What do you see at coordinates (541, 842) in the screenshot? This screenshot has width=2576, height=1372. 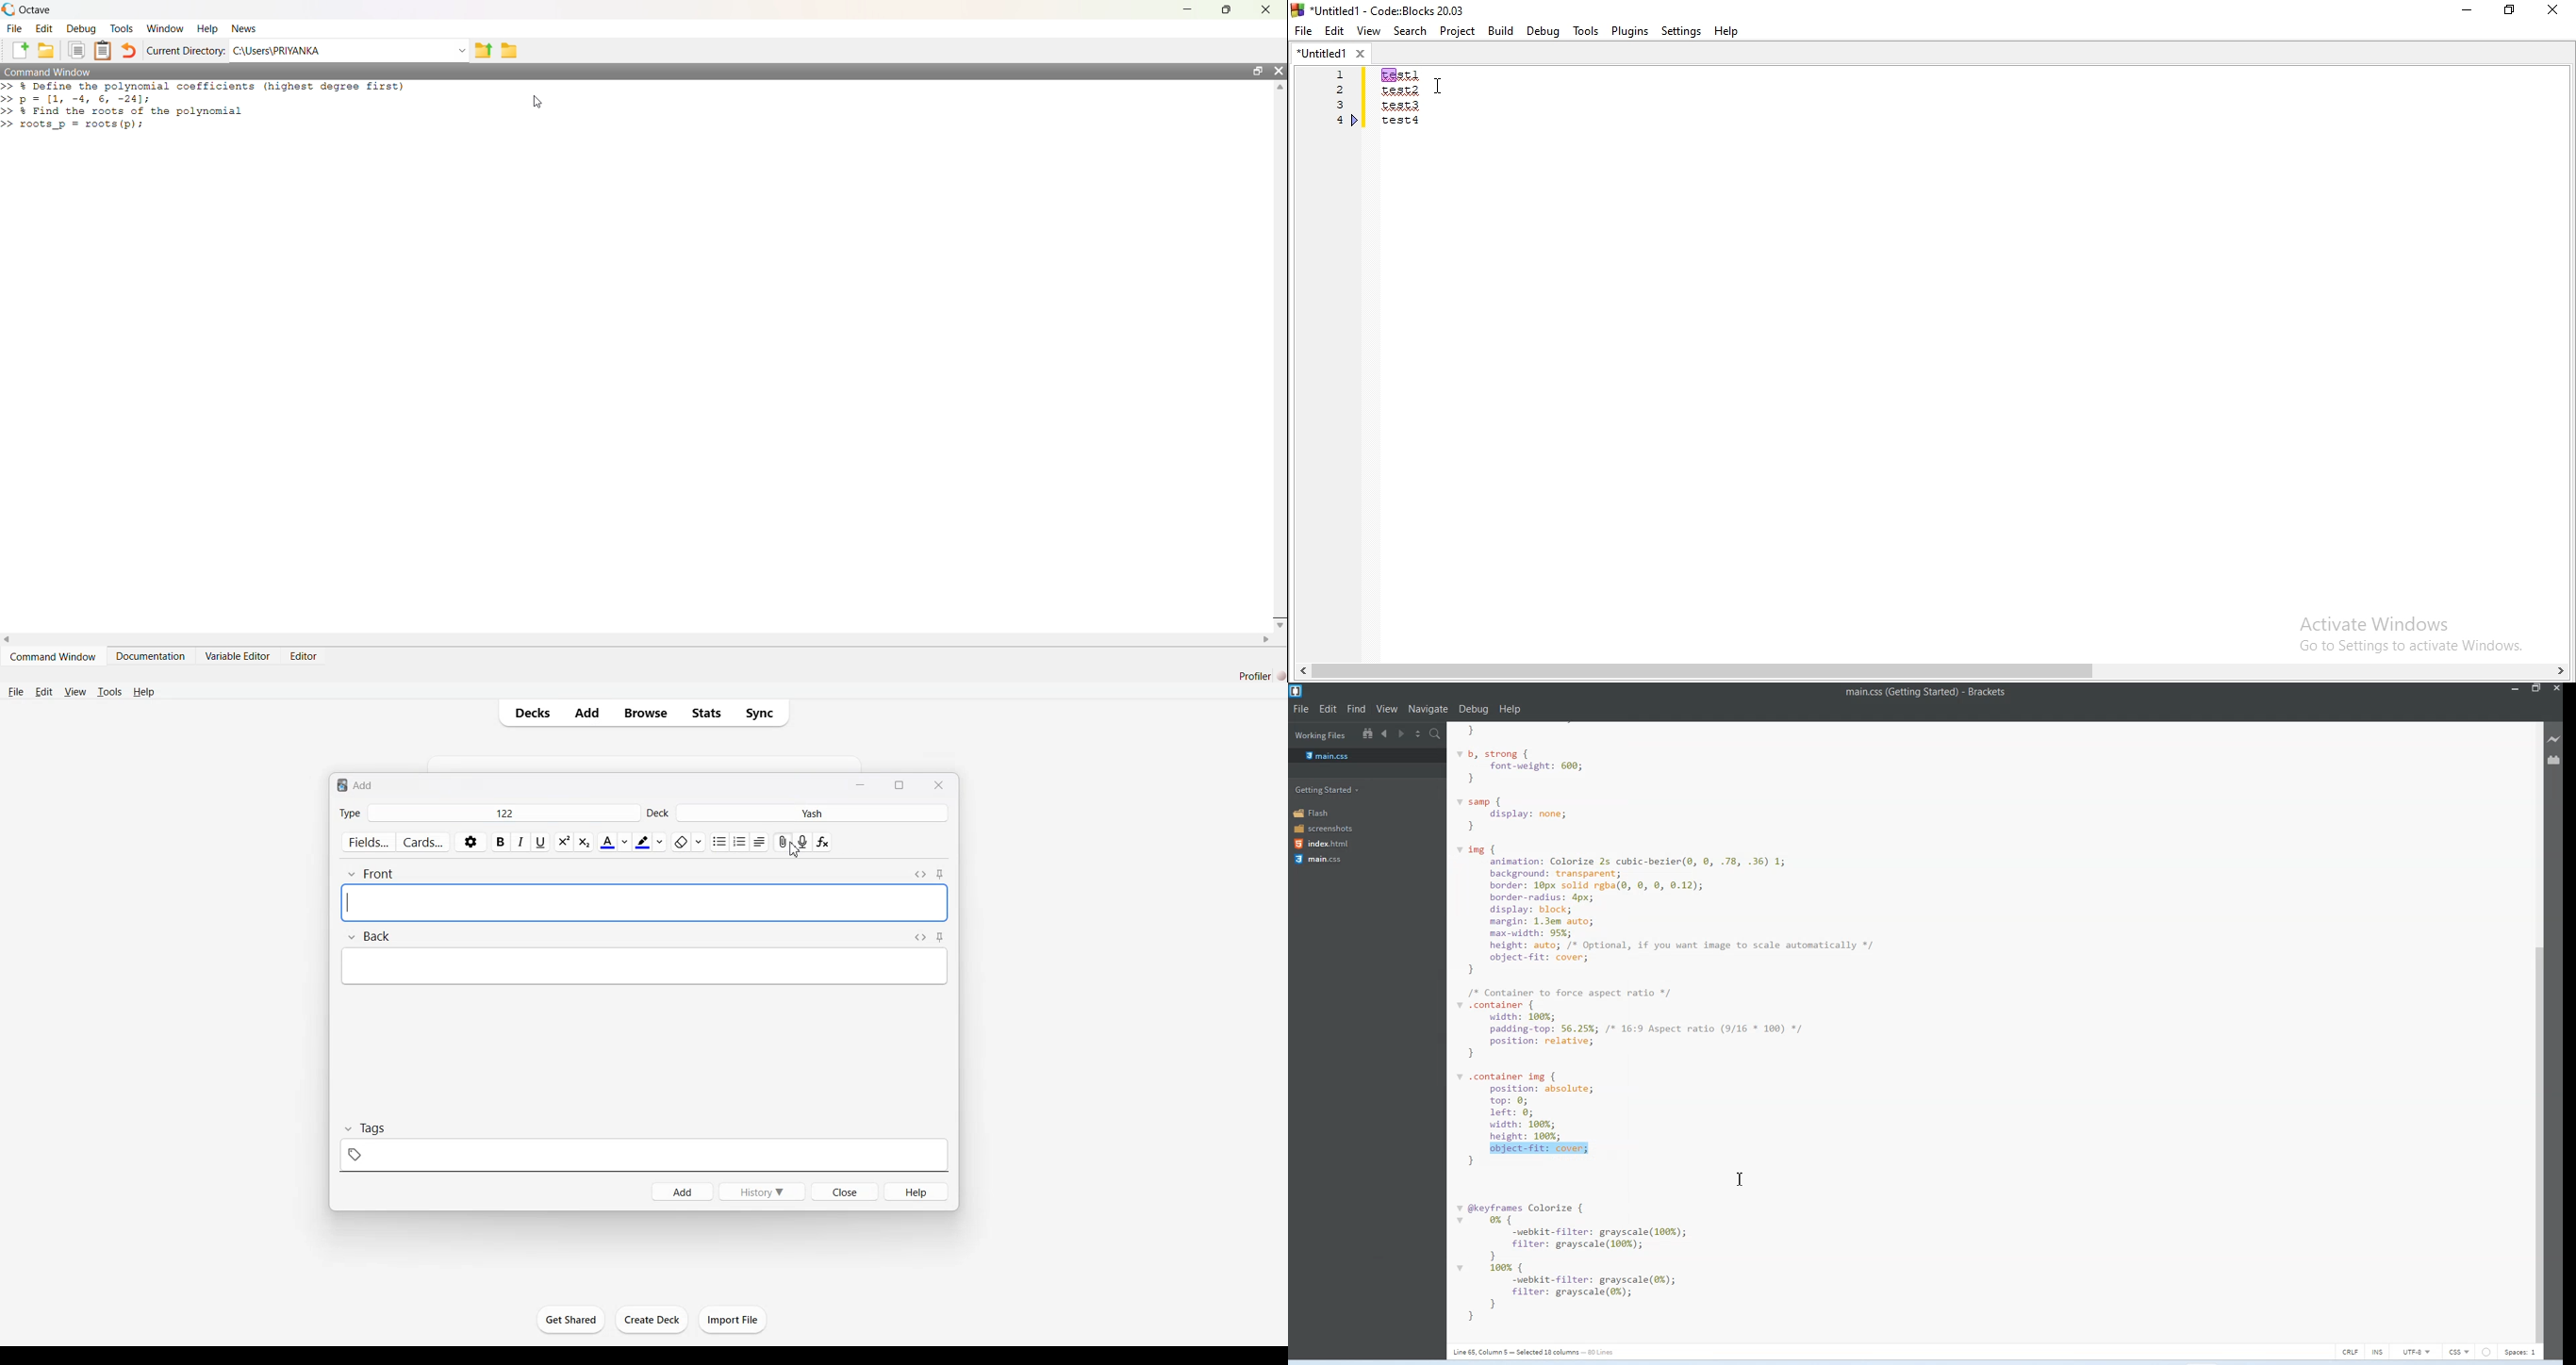 I see `Underline` at bounding box center [541, 842].